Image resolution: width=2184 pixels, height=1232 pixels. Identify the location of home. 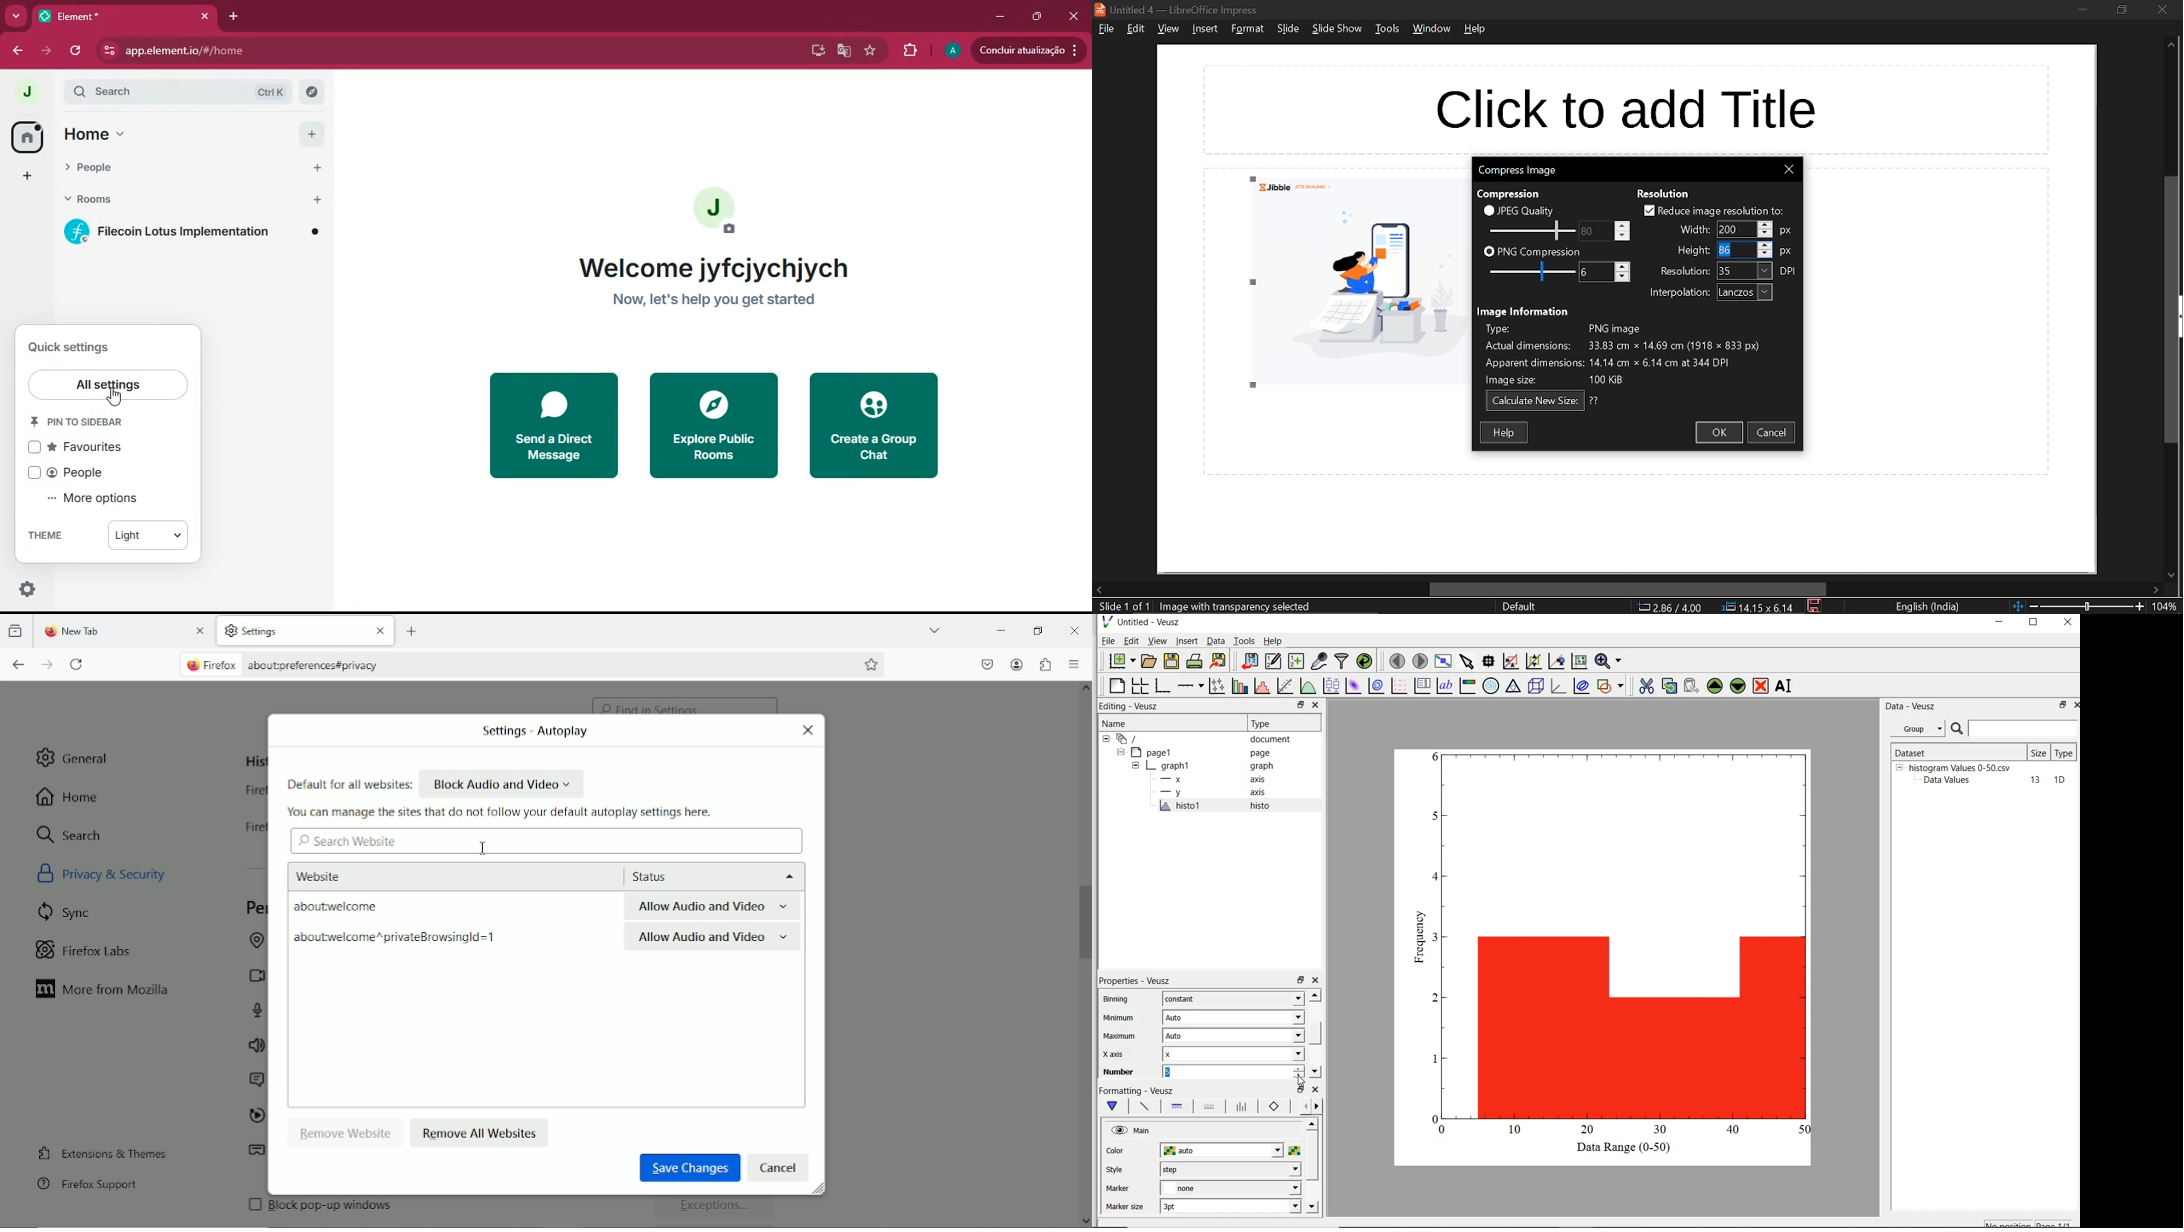
(28, 138).